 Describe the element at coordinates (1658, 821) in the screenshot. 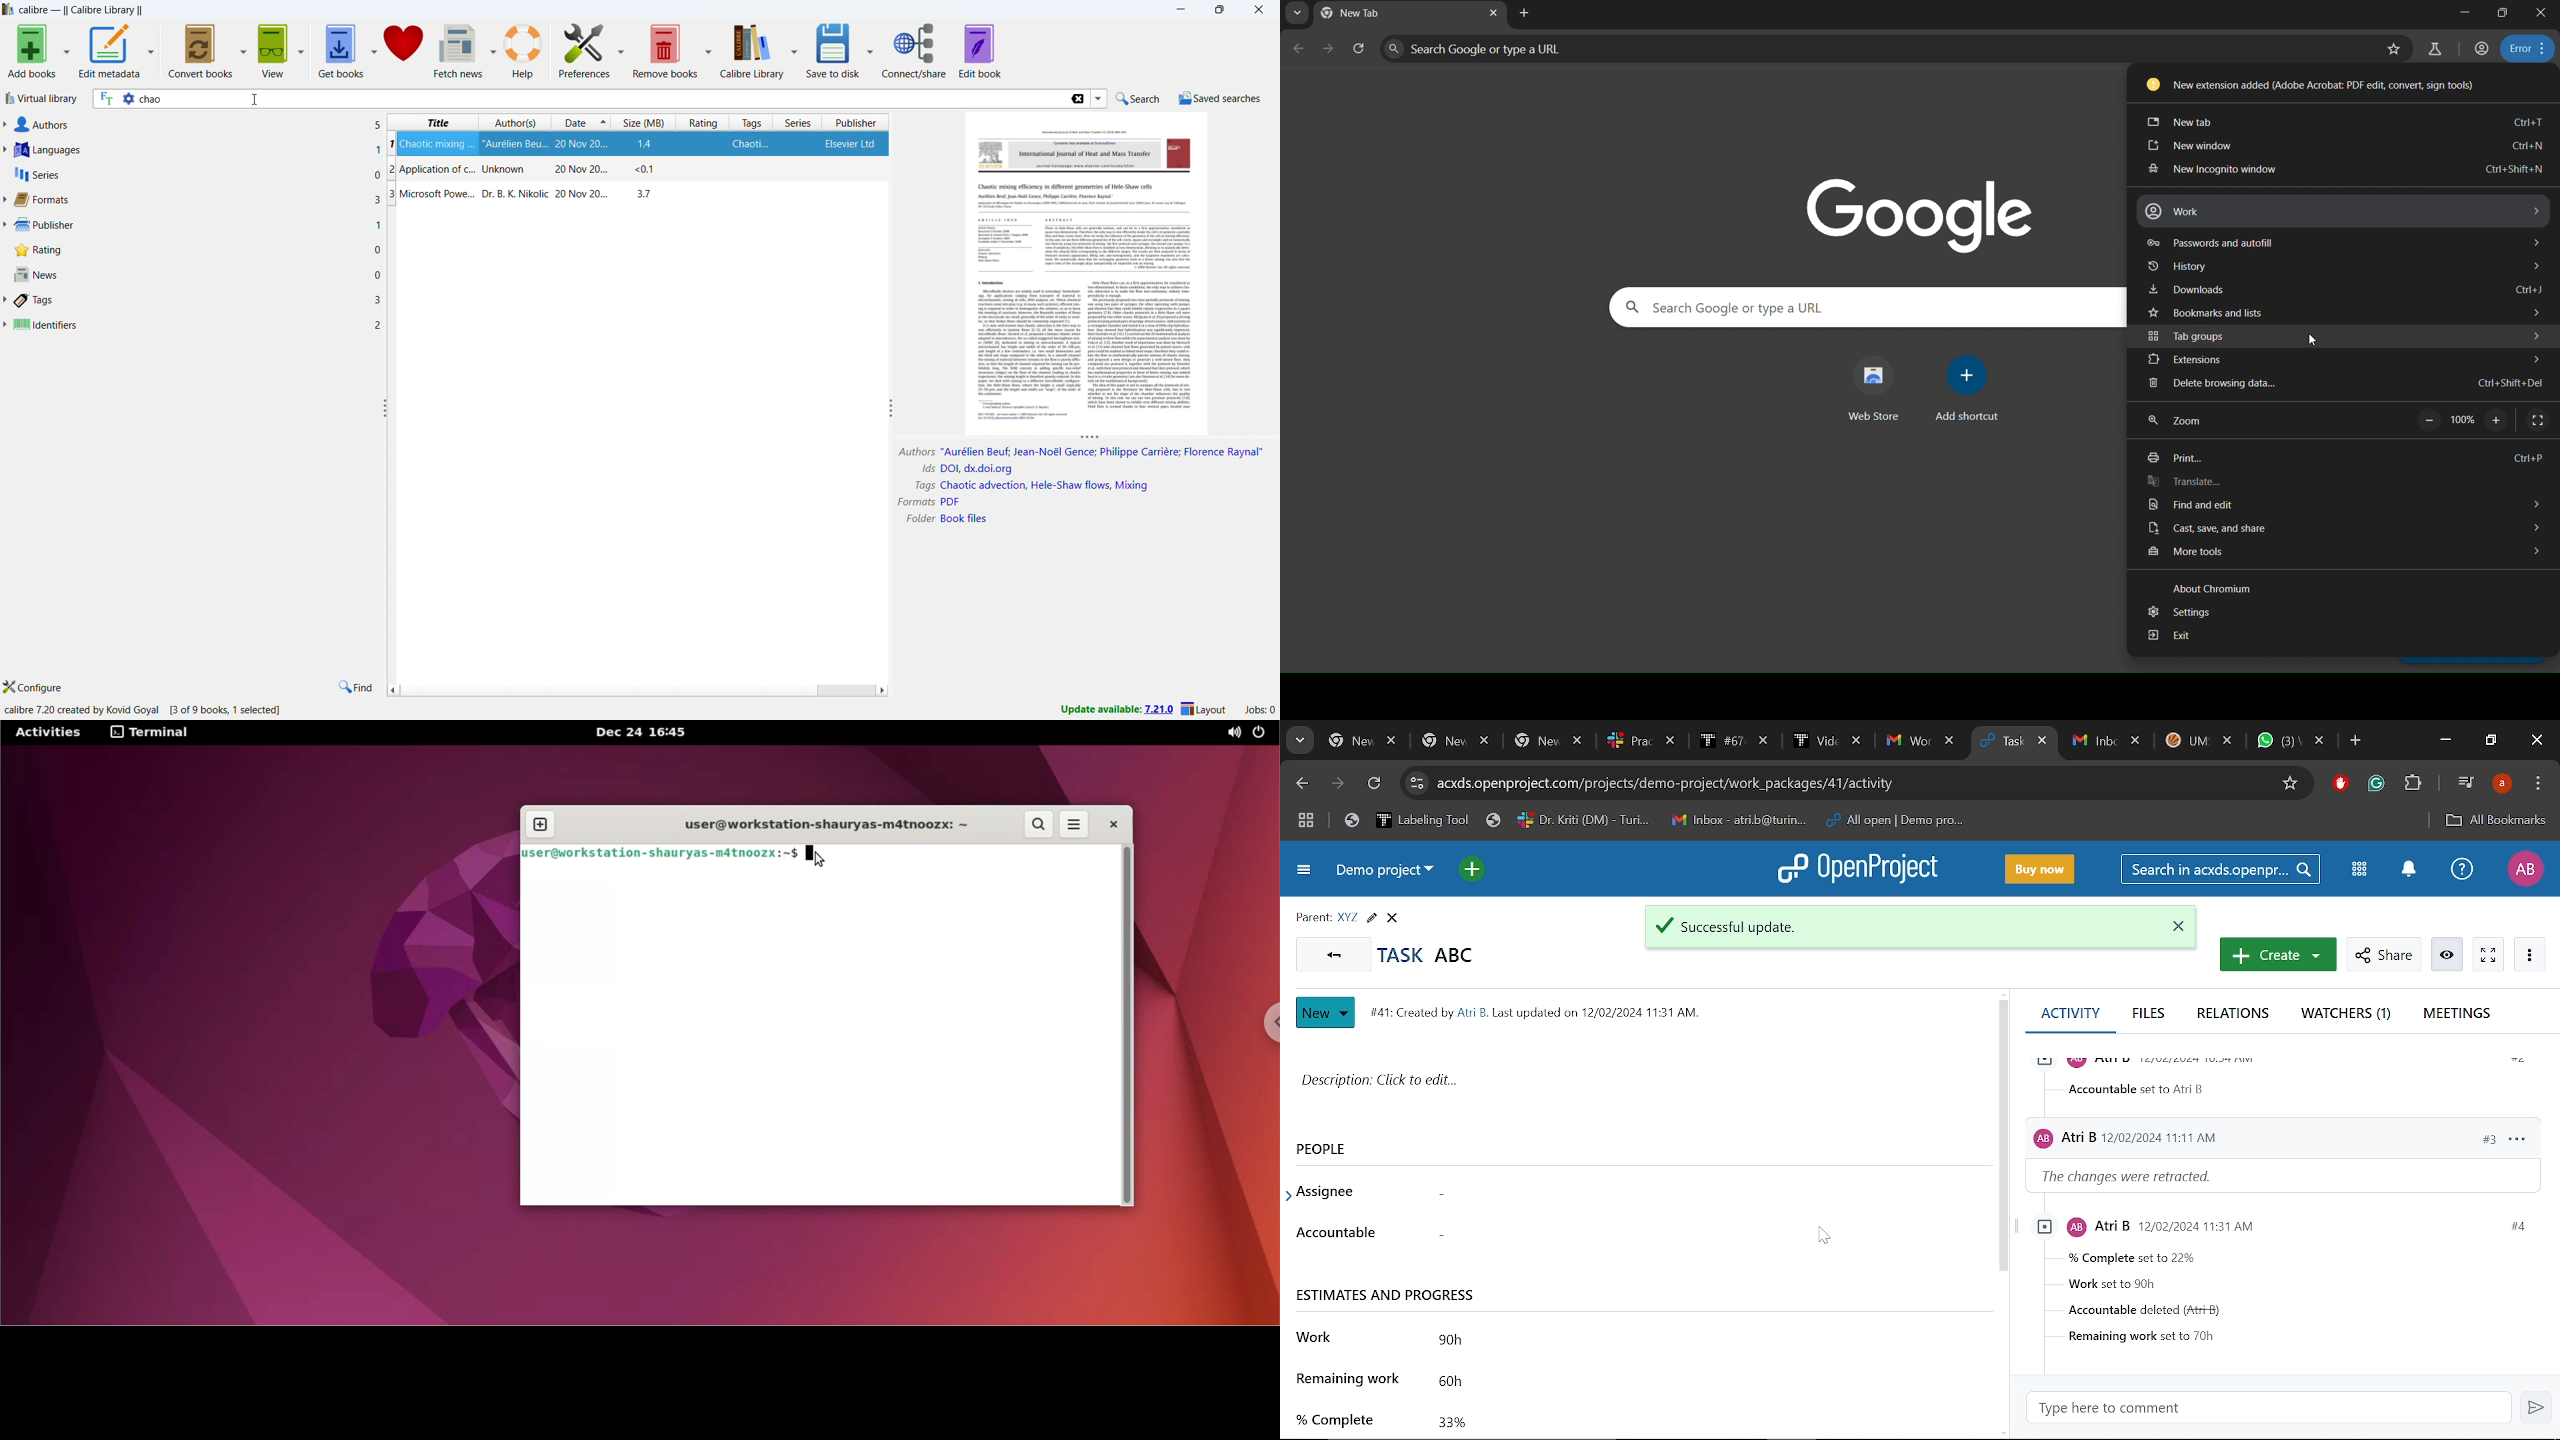

I see `Bookmarked tabs` at that location.